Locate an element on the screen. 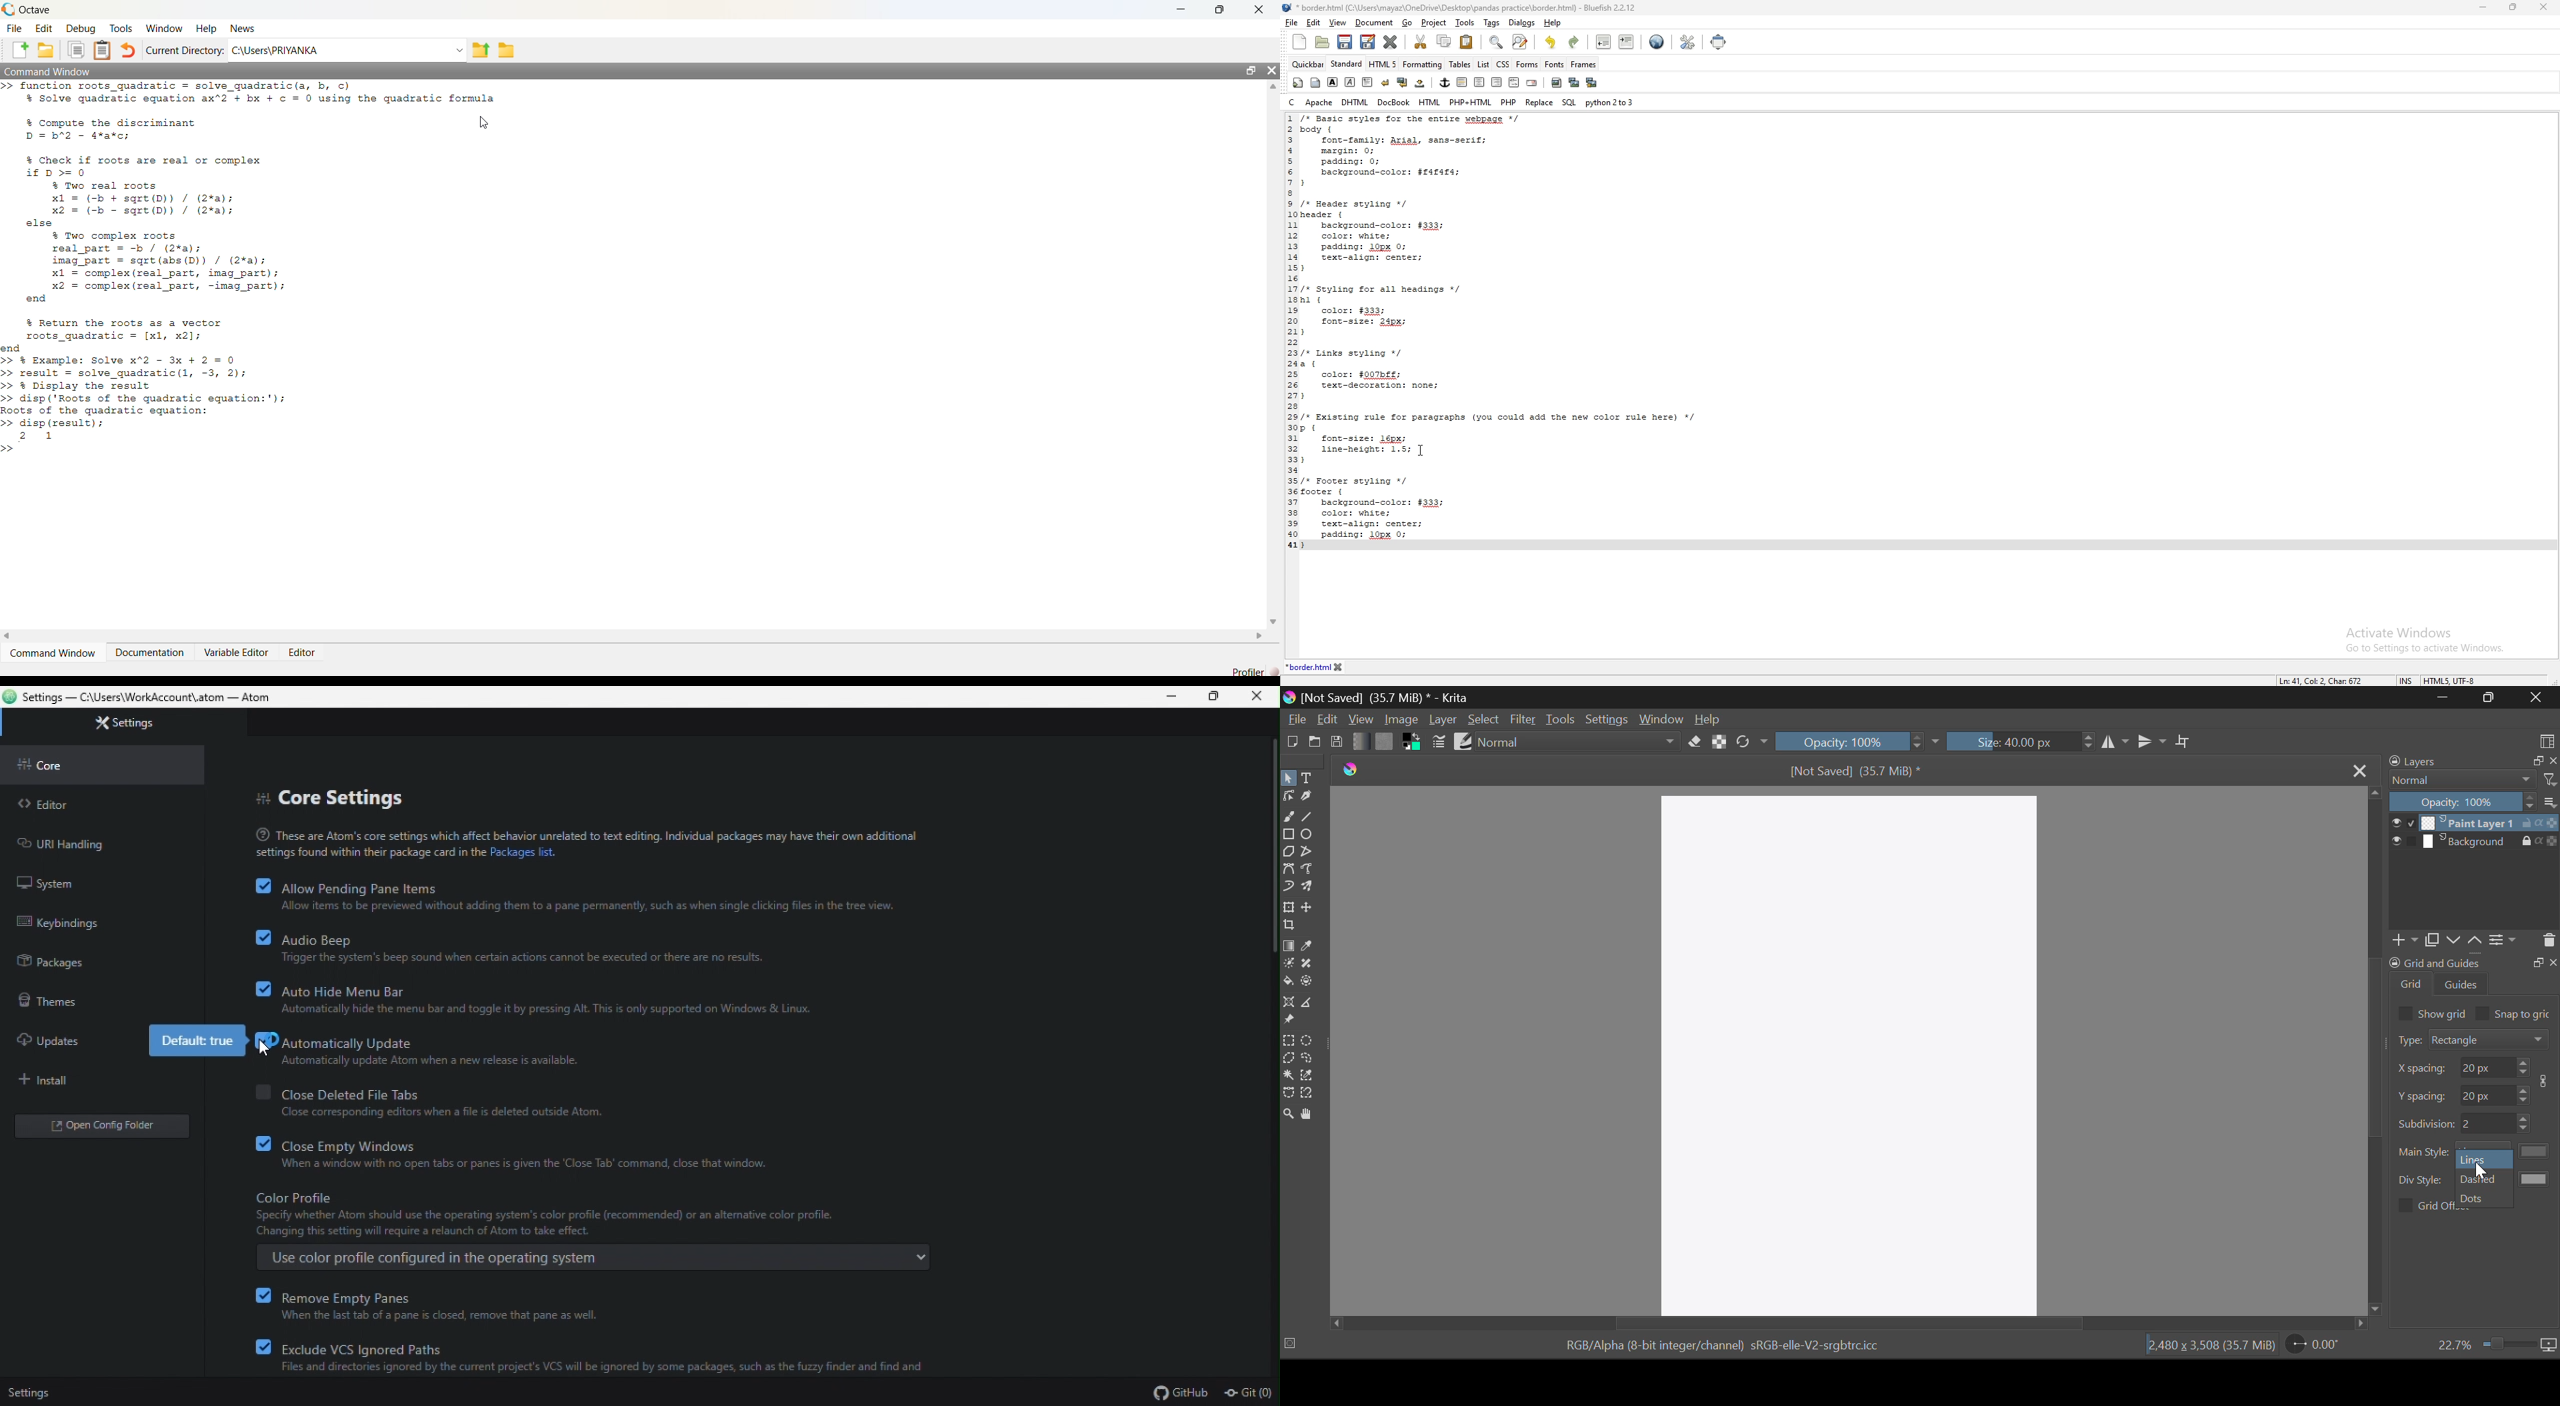 This screenshot has width=2576, height=1428. delete is located at coordinates (2548, 941).